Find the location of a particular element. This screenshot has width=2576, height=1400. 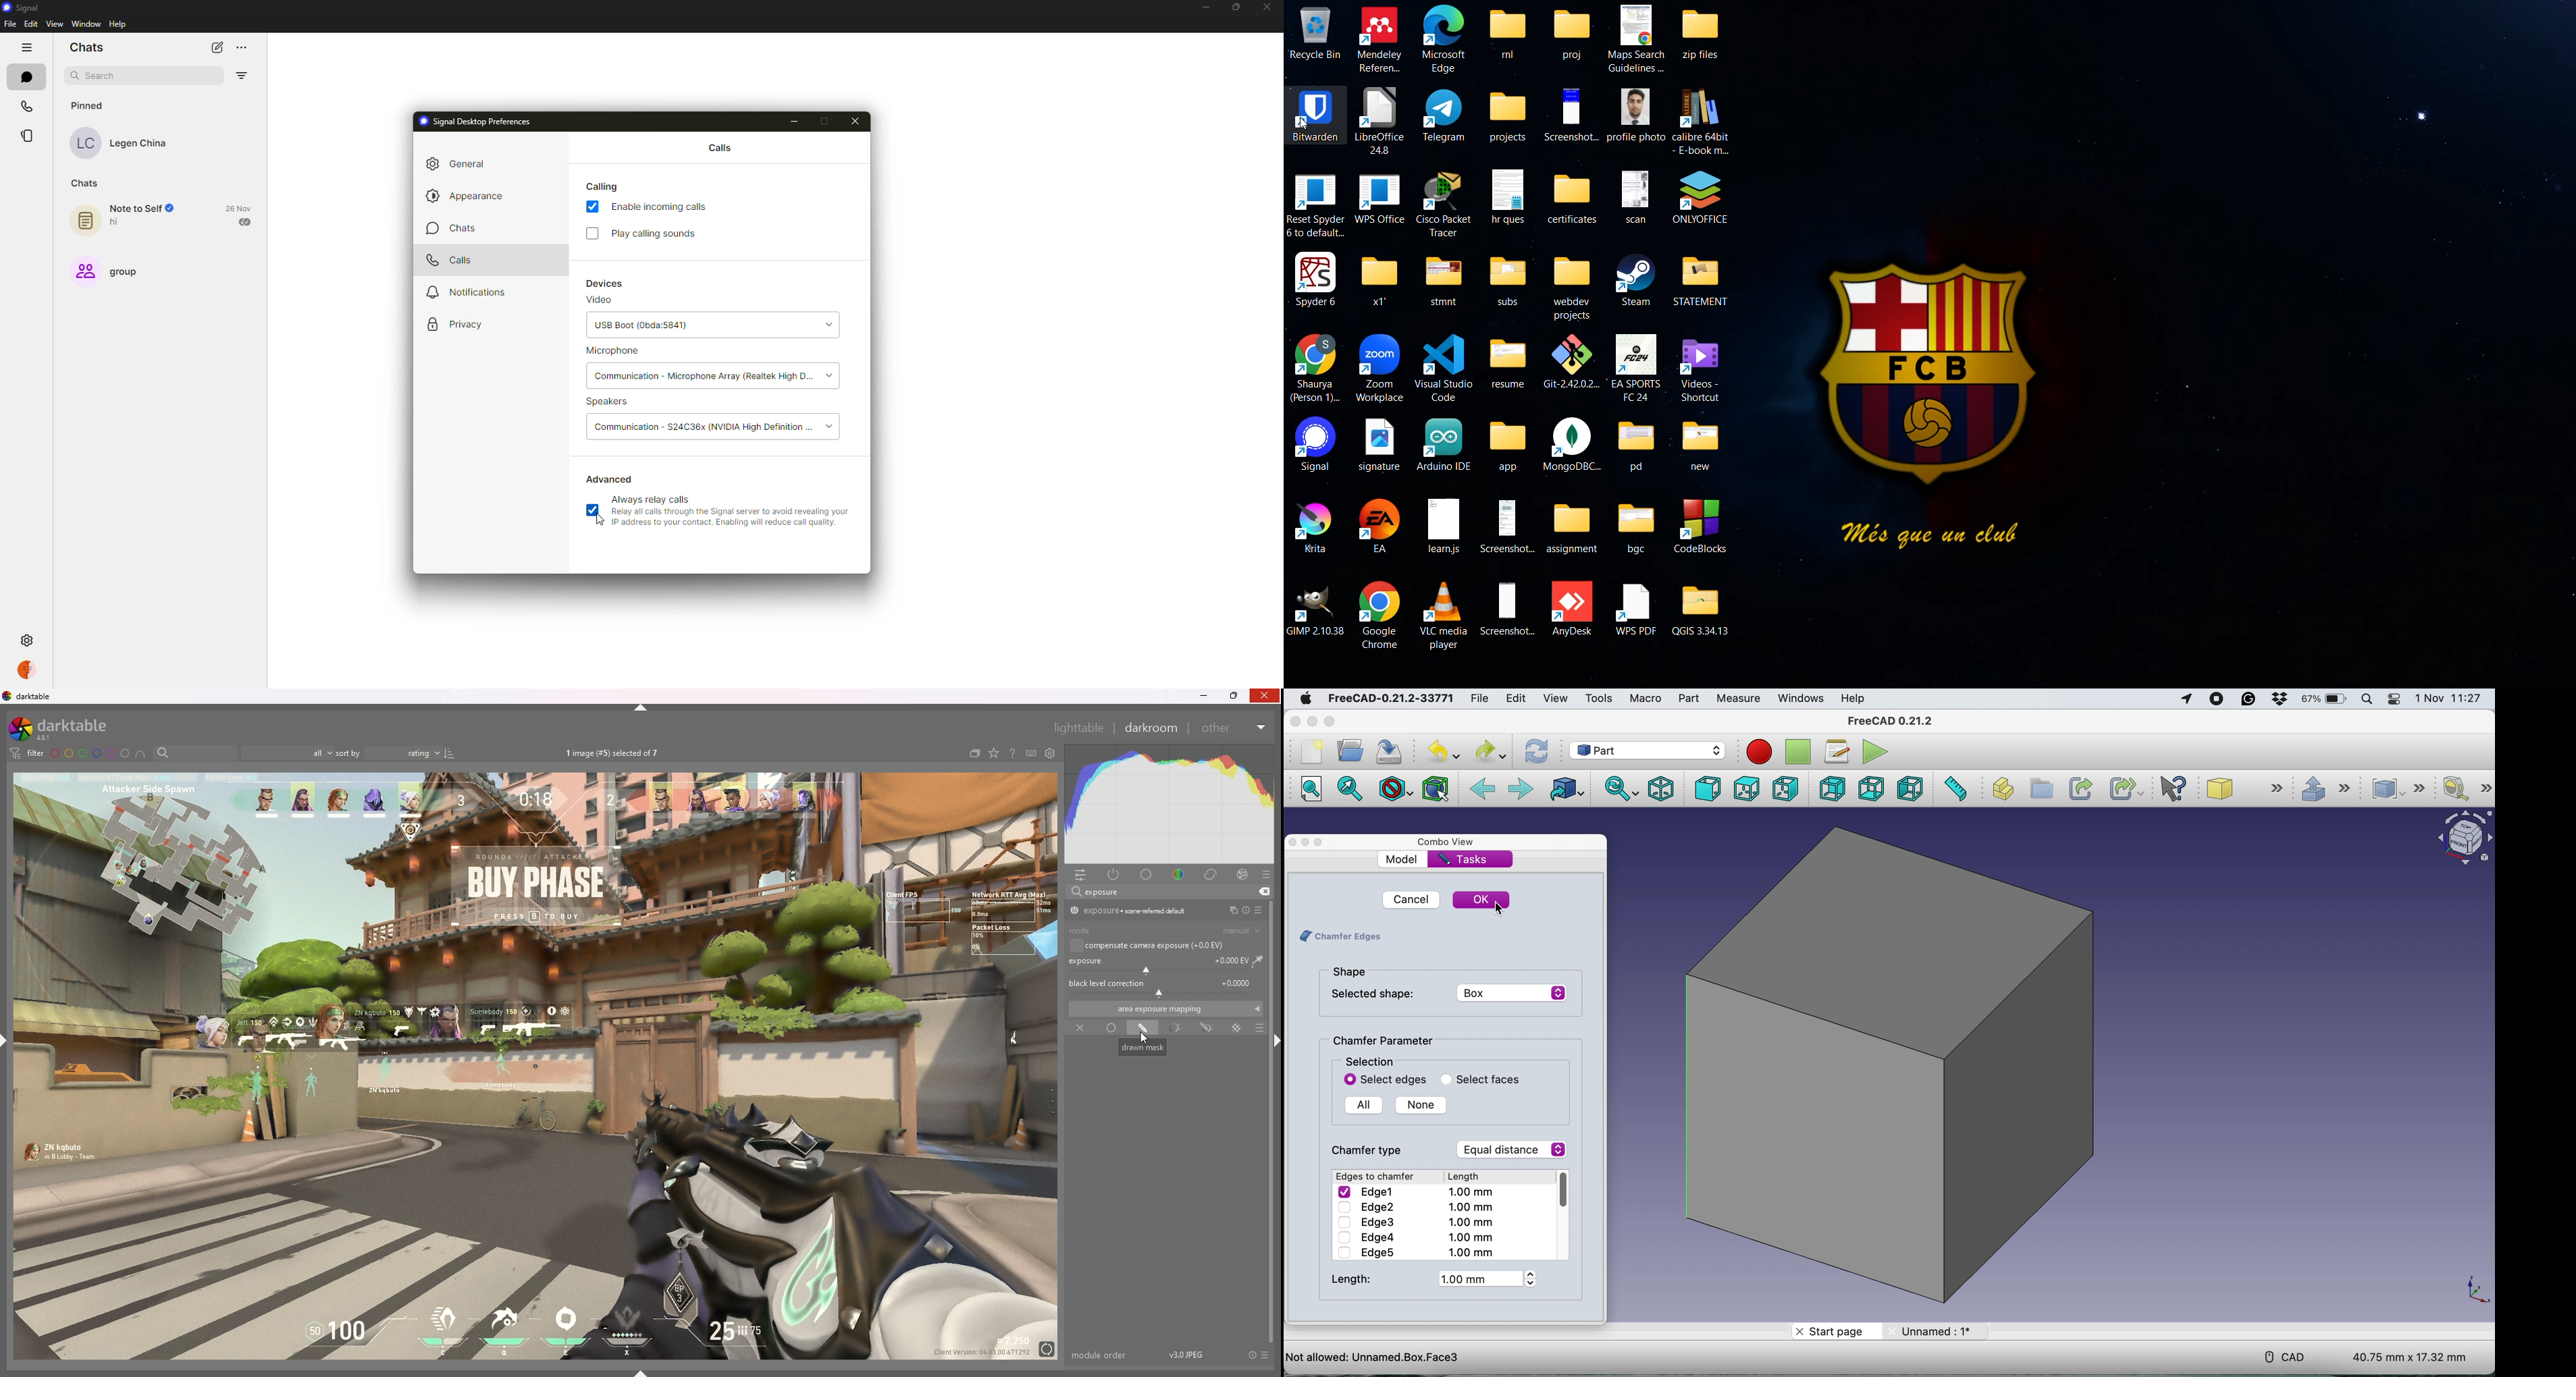

make sub link is located at coordinates (2126, 789).